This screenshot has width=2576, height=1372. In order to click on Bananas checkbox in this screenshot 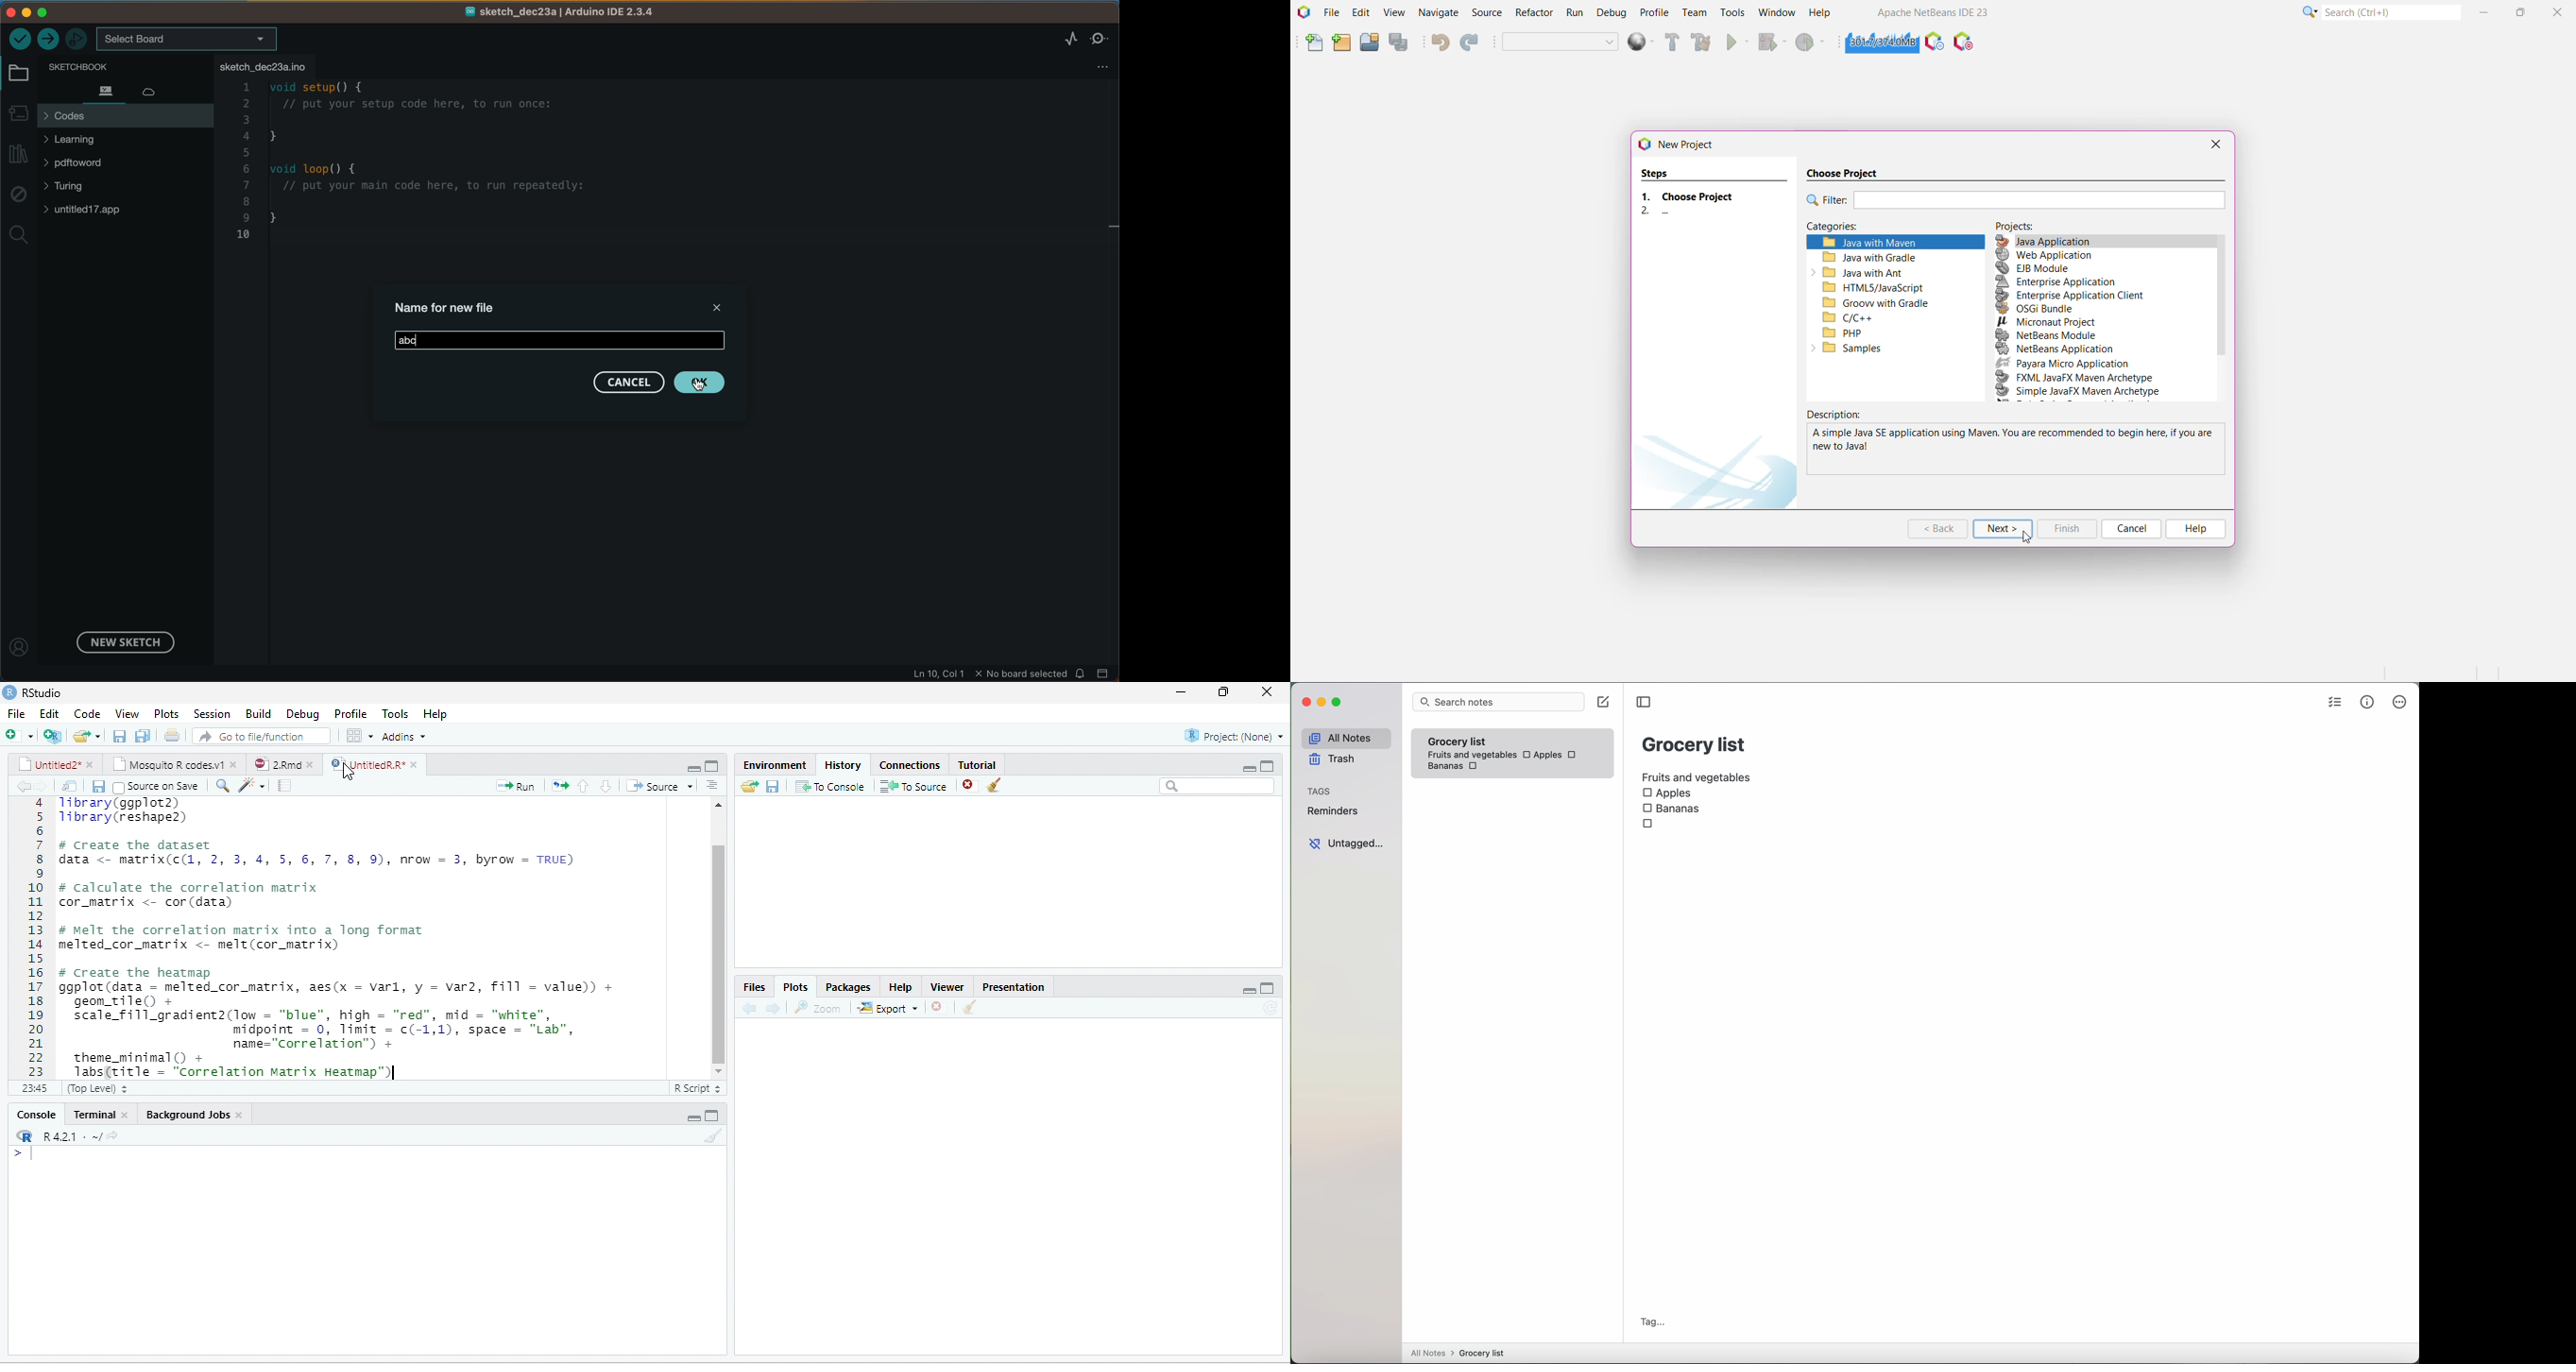, I will do `click(1669, 810)`.